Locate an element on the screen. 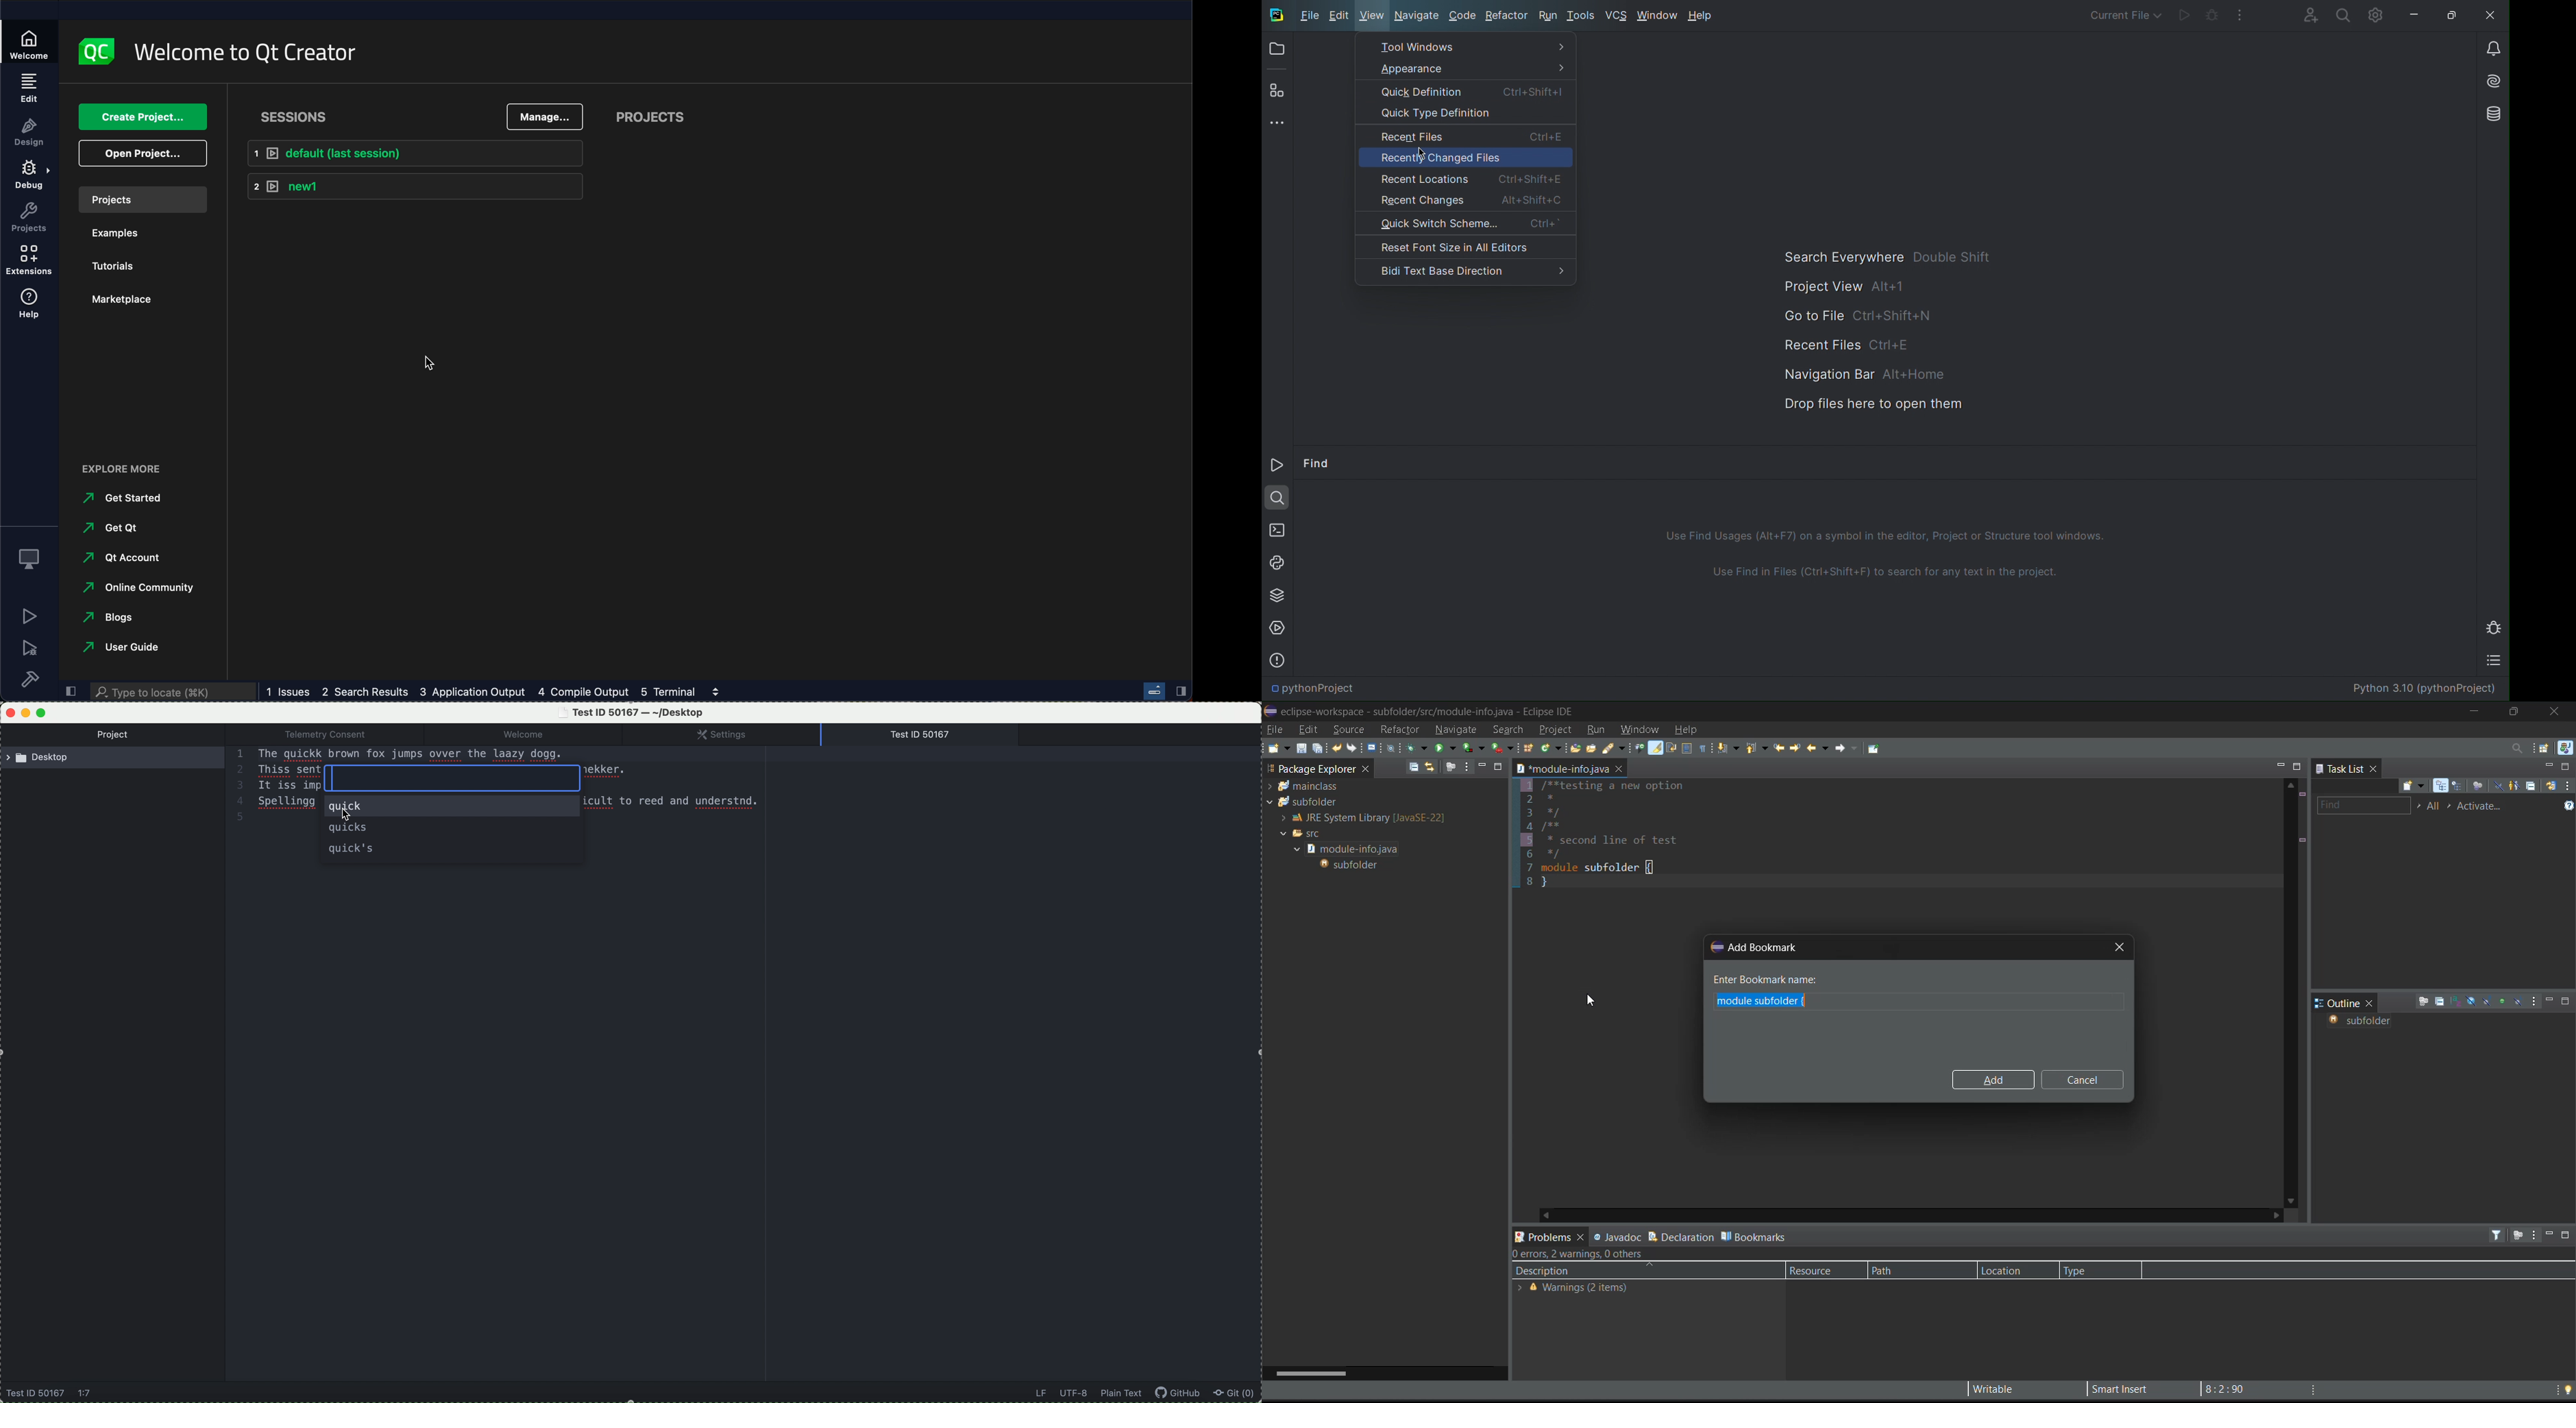  Search is located at coordinates (2342, 14).